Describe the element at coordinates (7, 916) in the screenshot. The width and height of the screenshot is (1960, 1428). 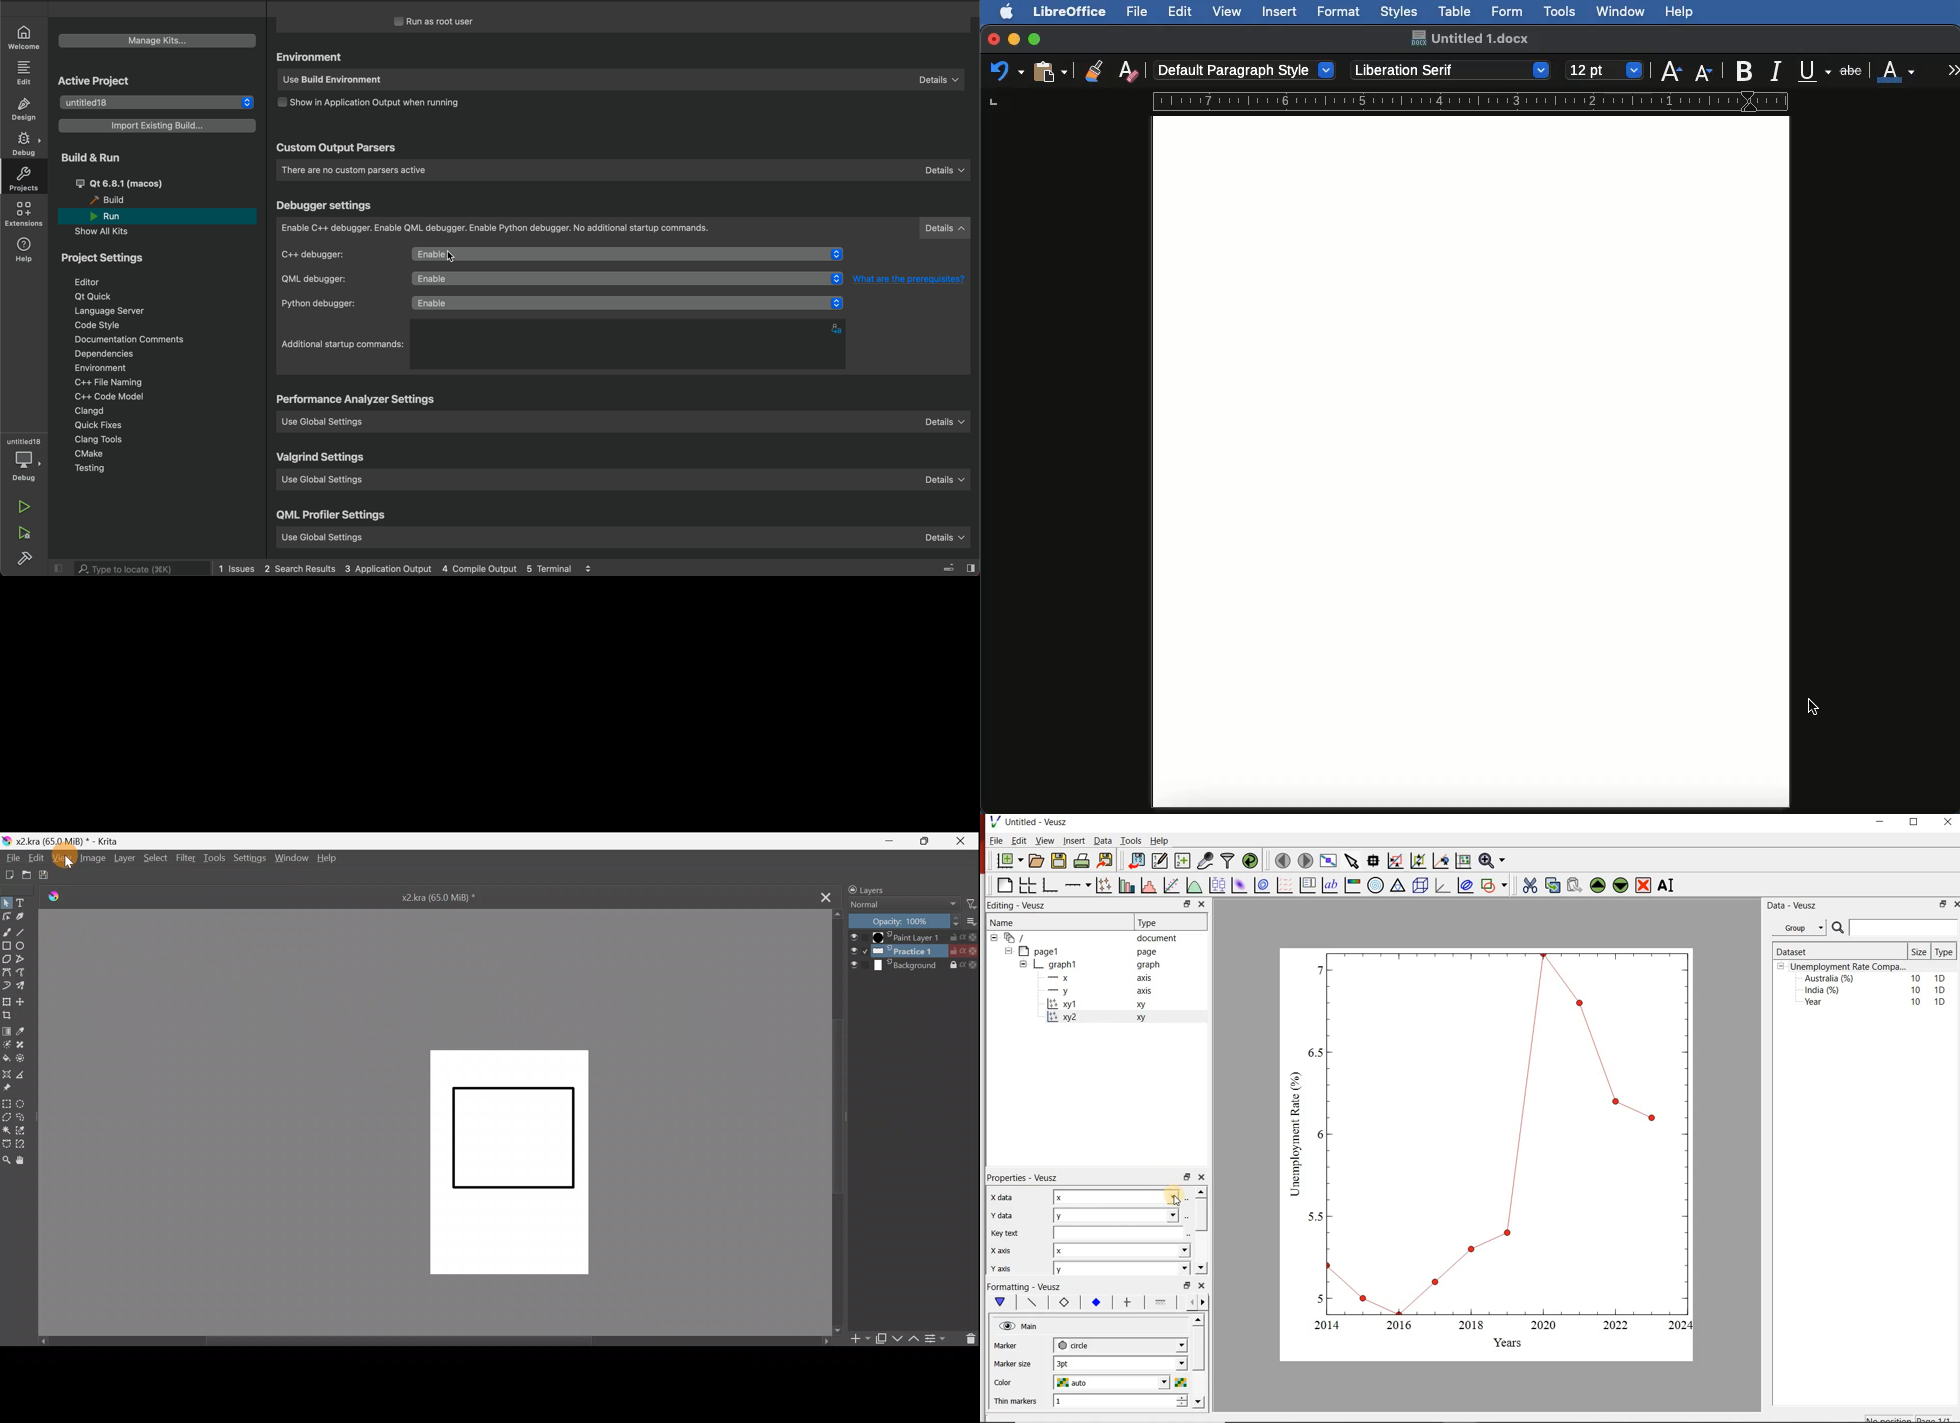
I see `Edit shapes tool` at that location.